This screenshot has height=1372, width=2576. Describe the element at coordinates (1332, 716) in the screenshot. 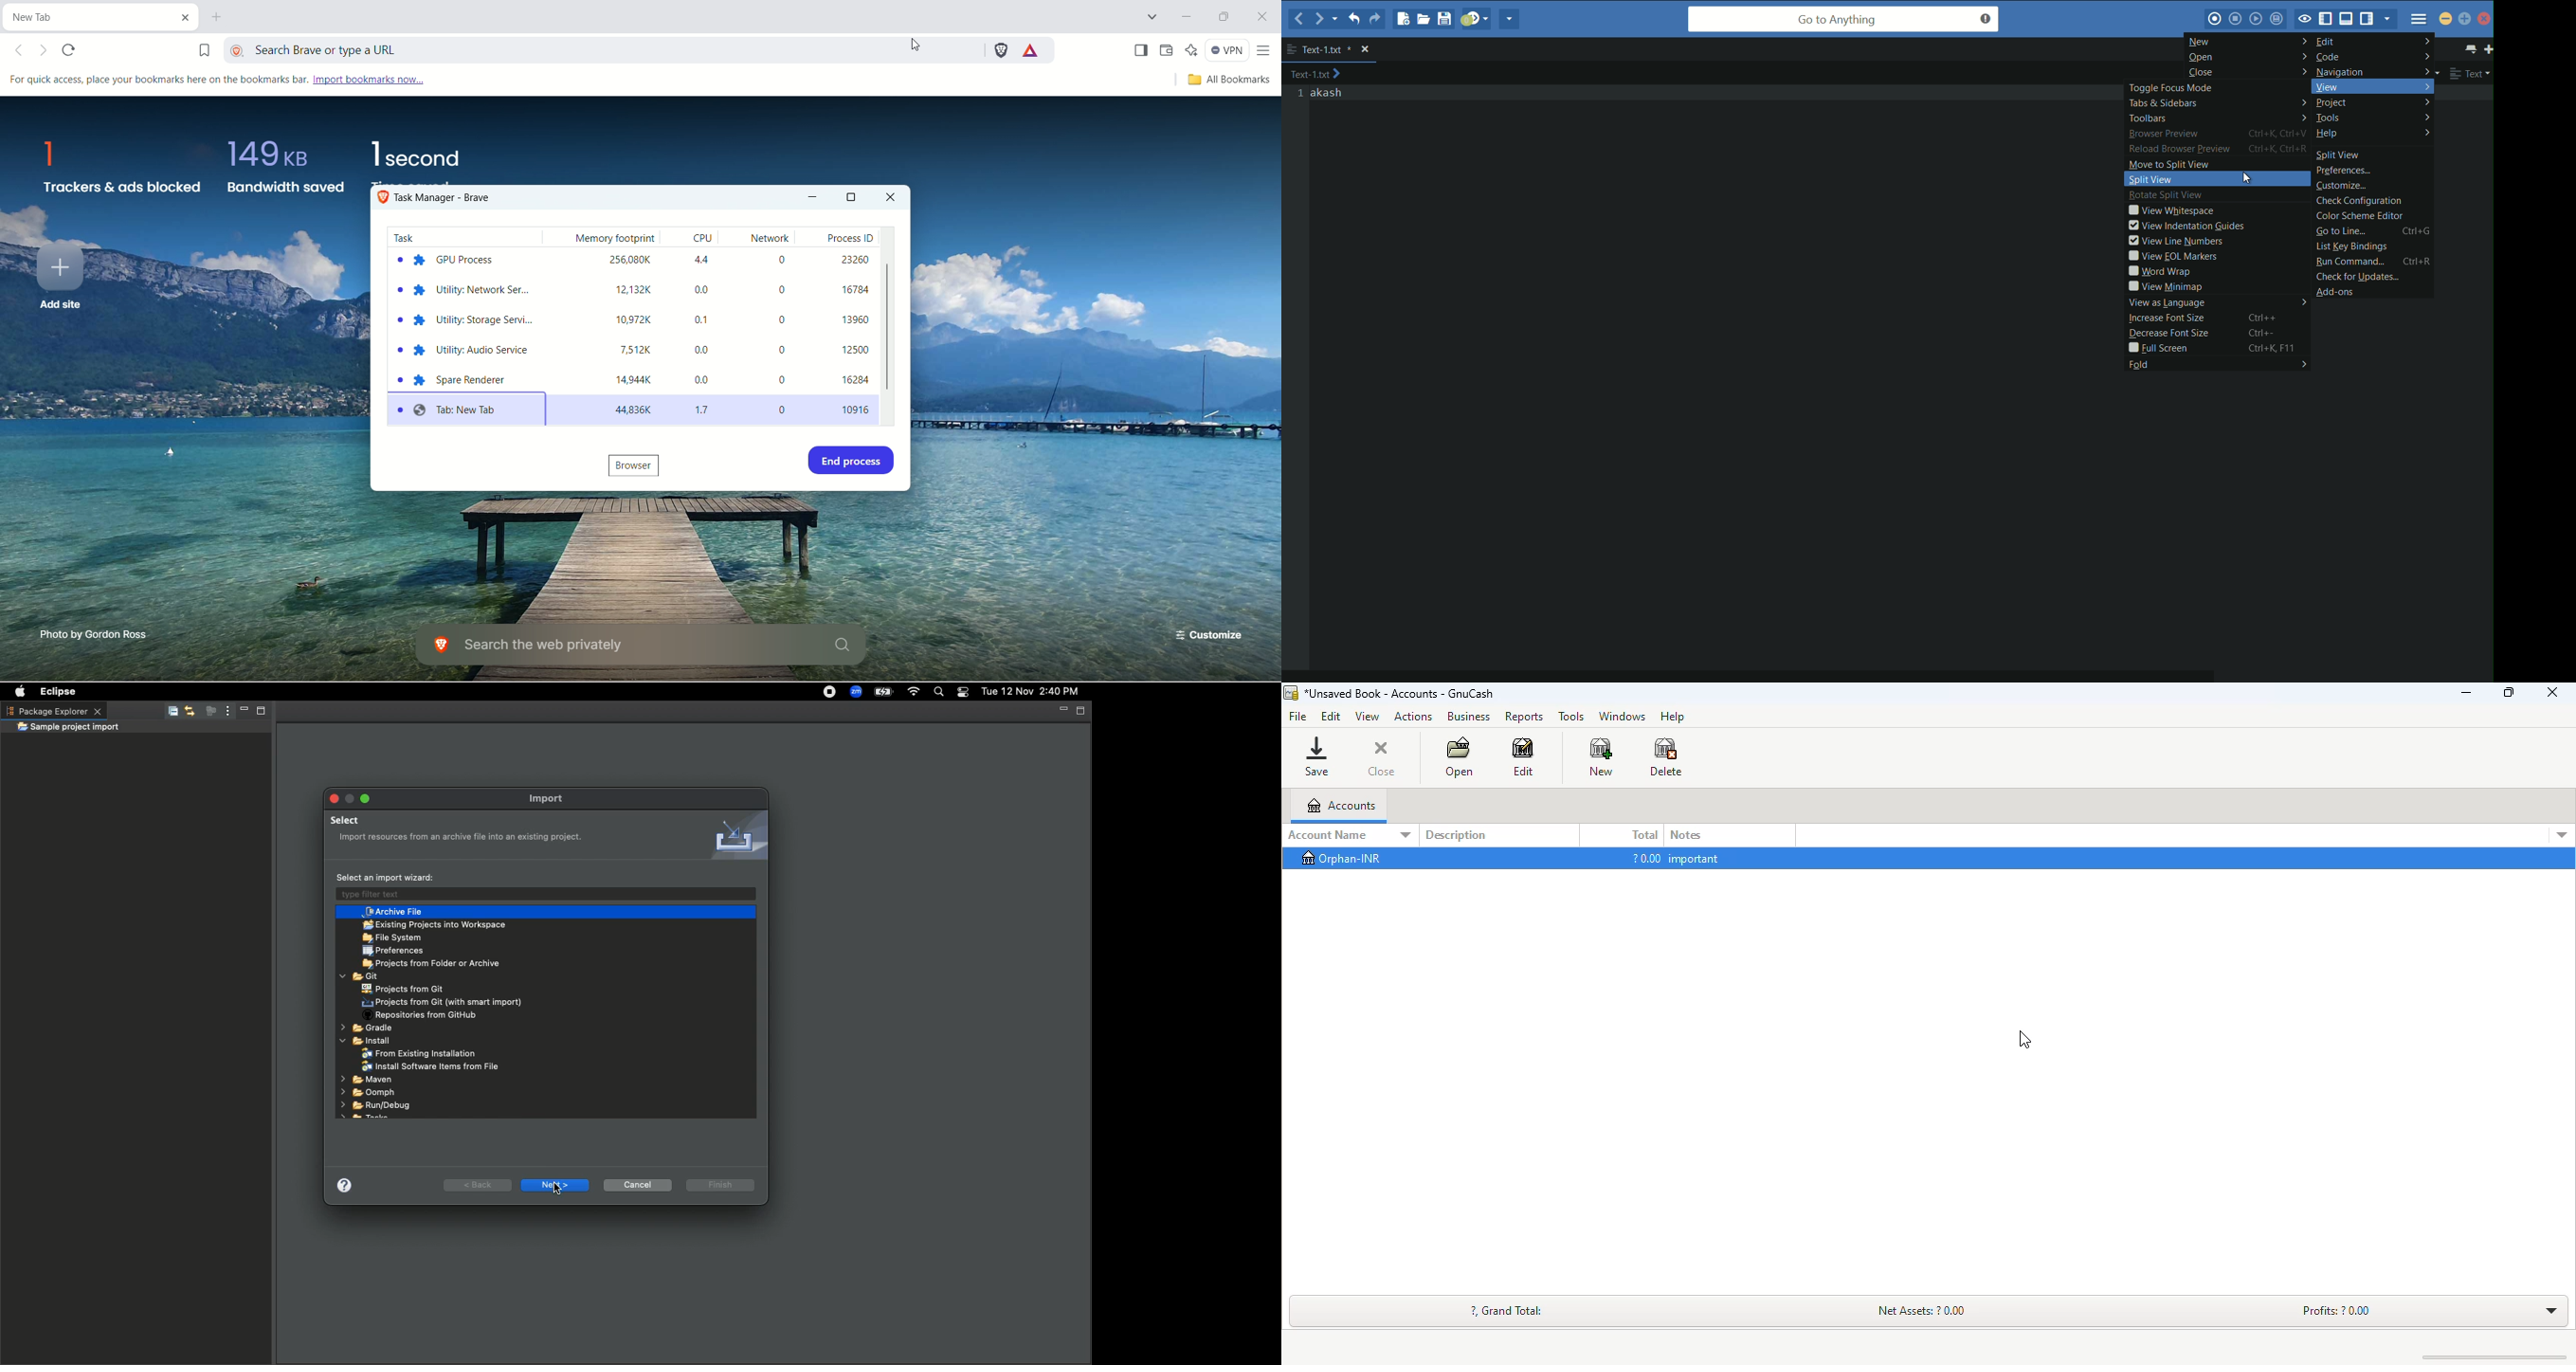

I see `edit` at that location.